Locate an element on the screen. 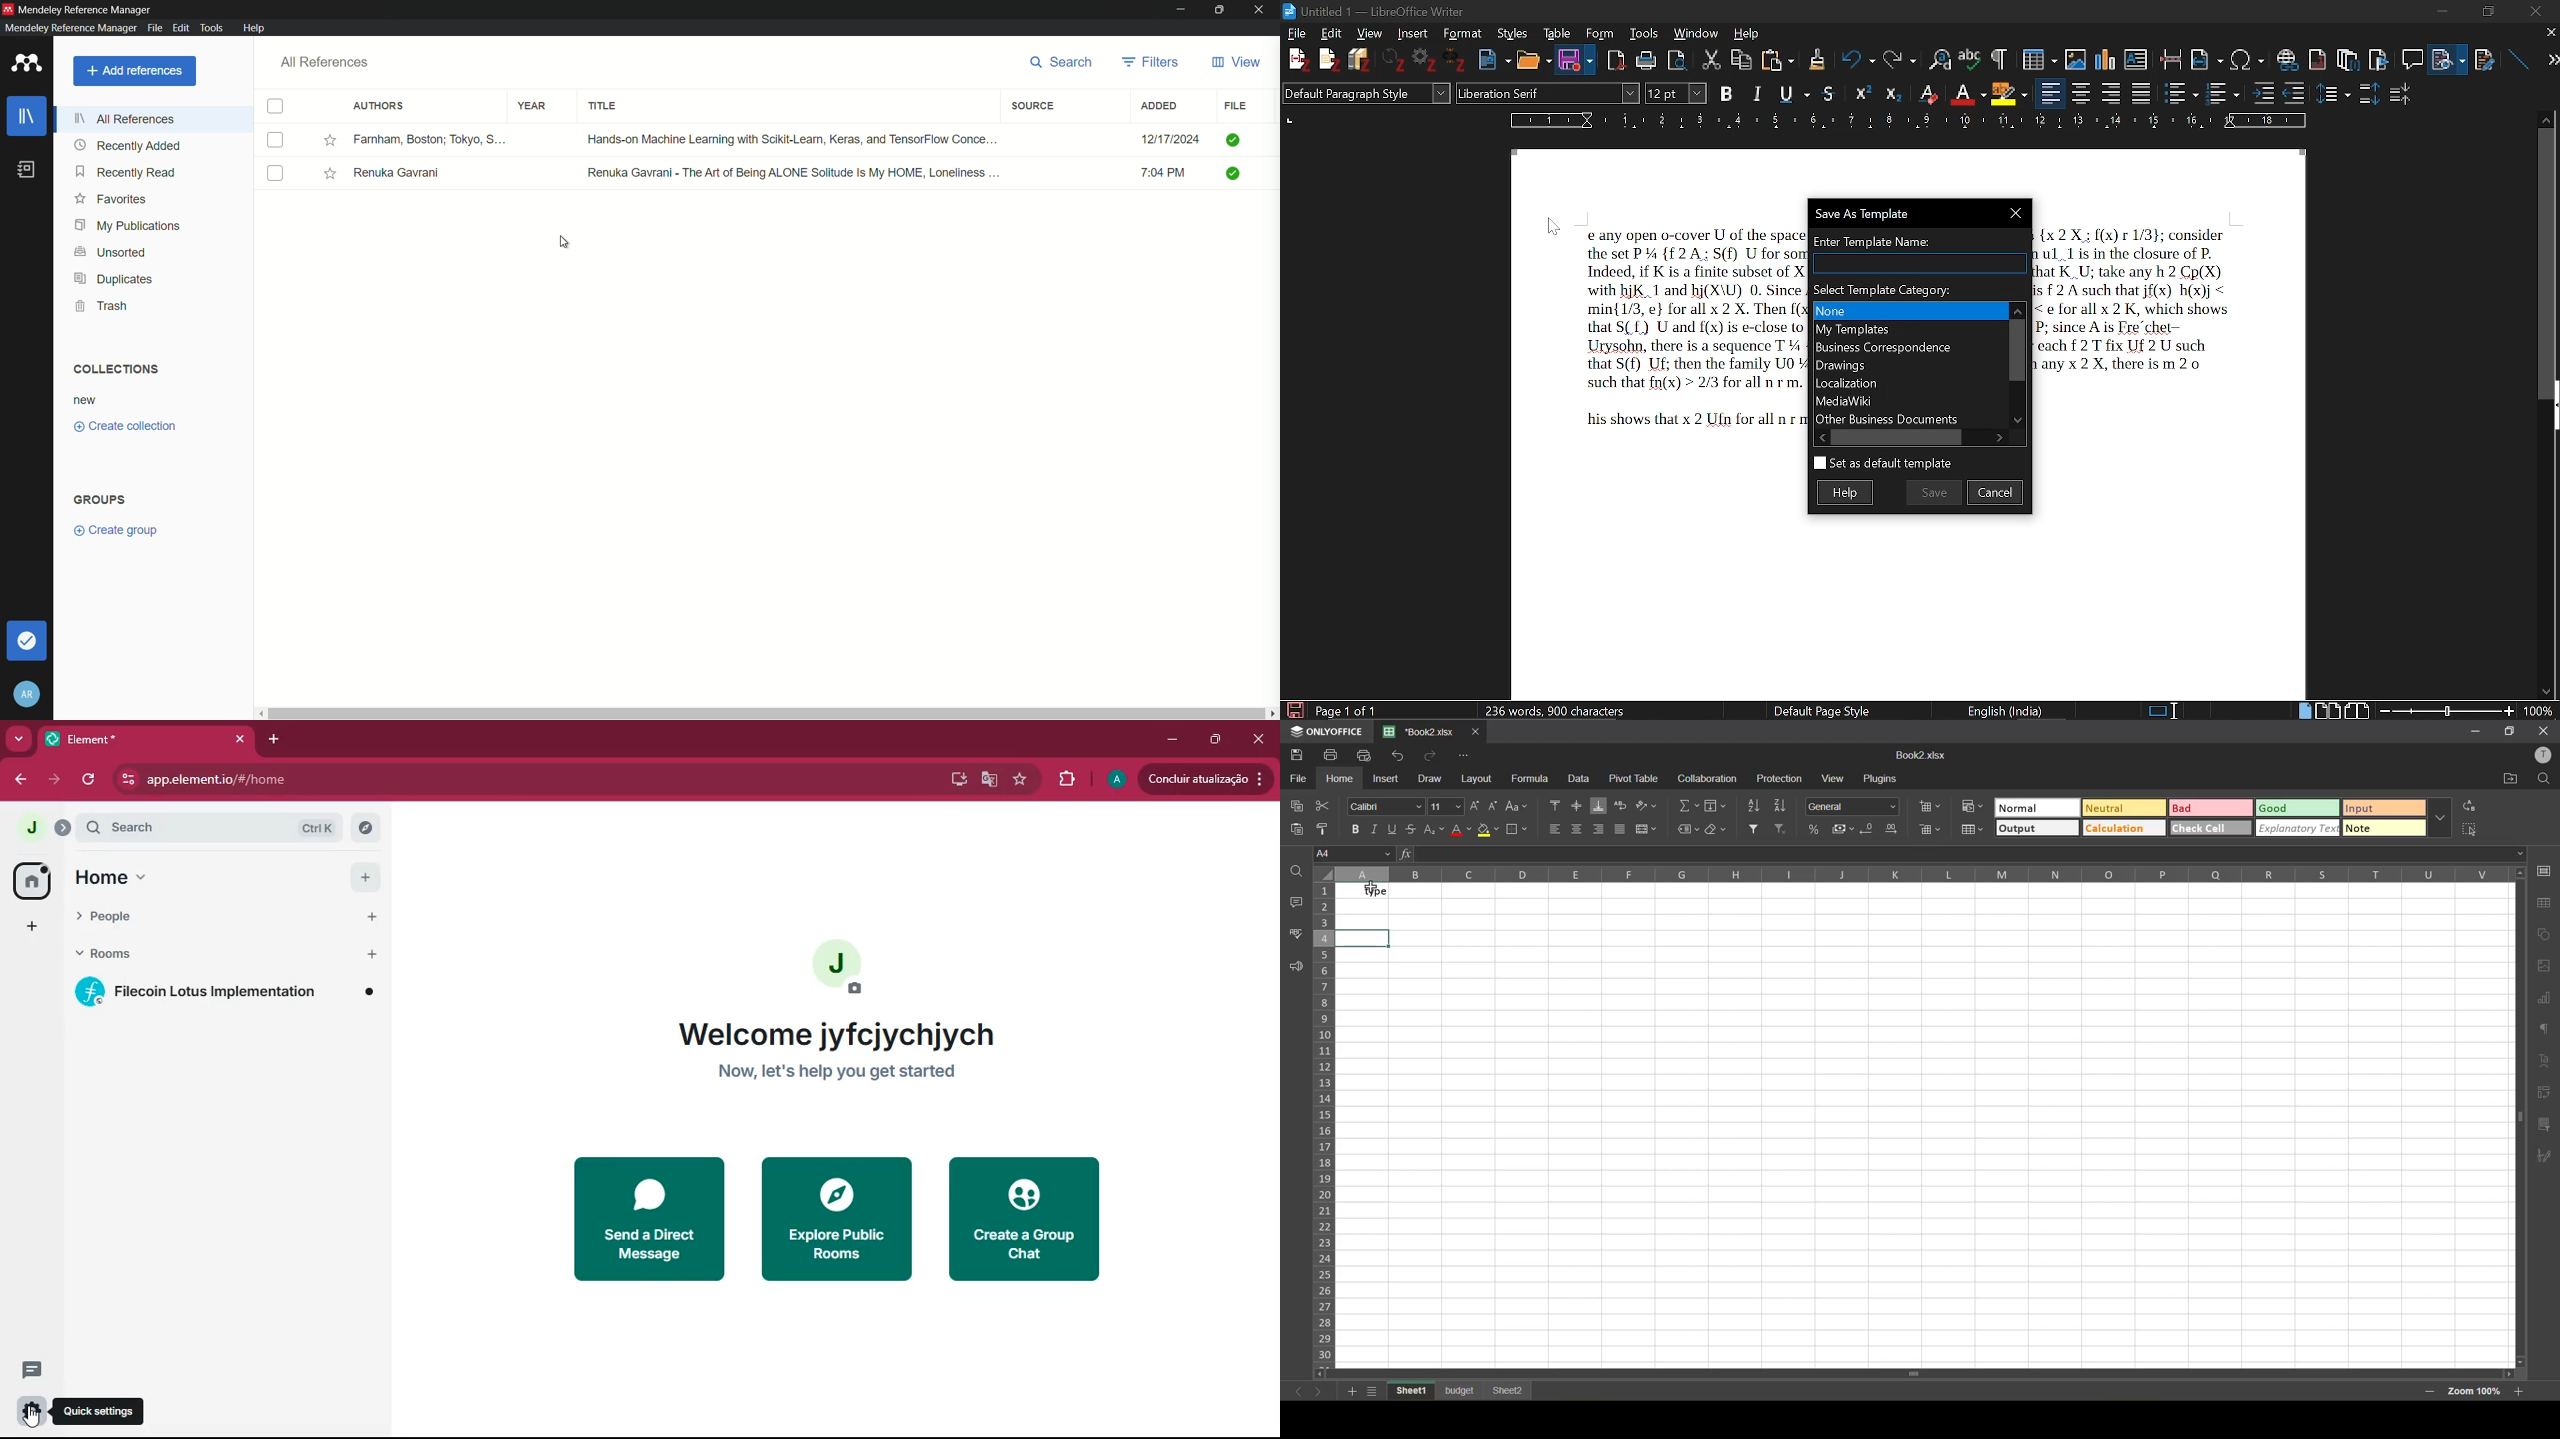 This screenshot has width=2576, height=1456.  is located at coordinates (1329, 61).